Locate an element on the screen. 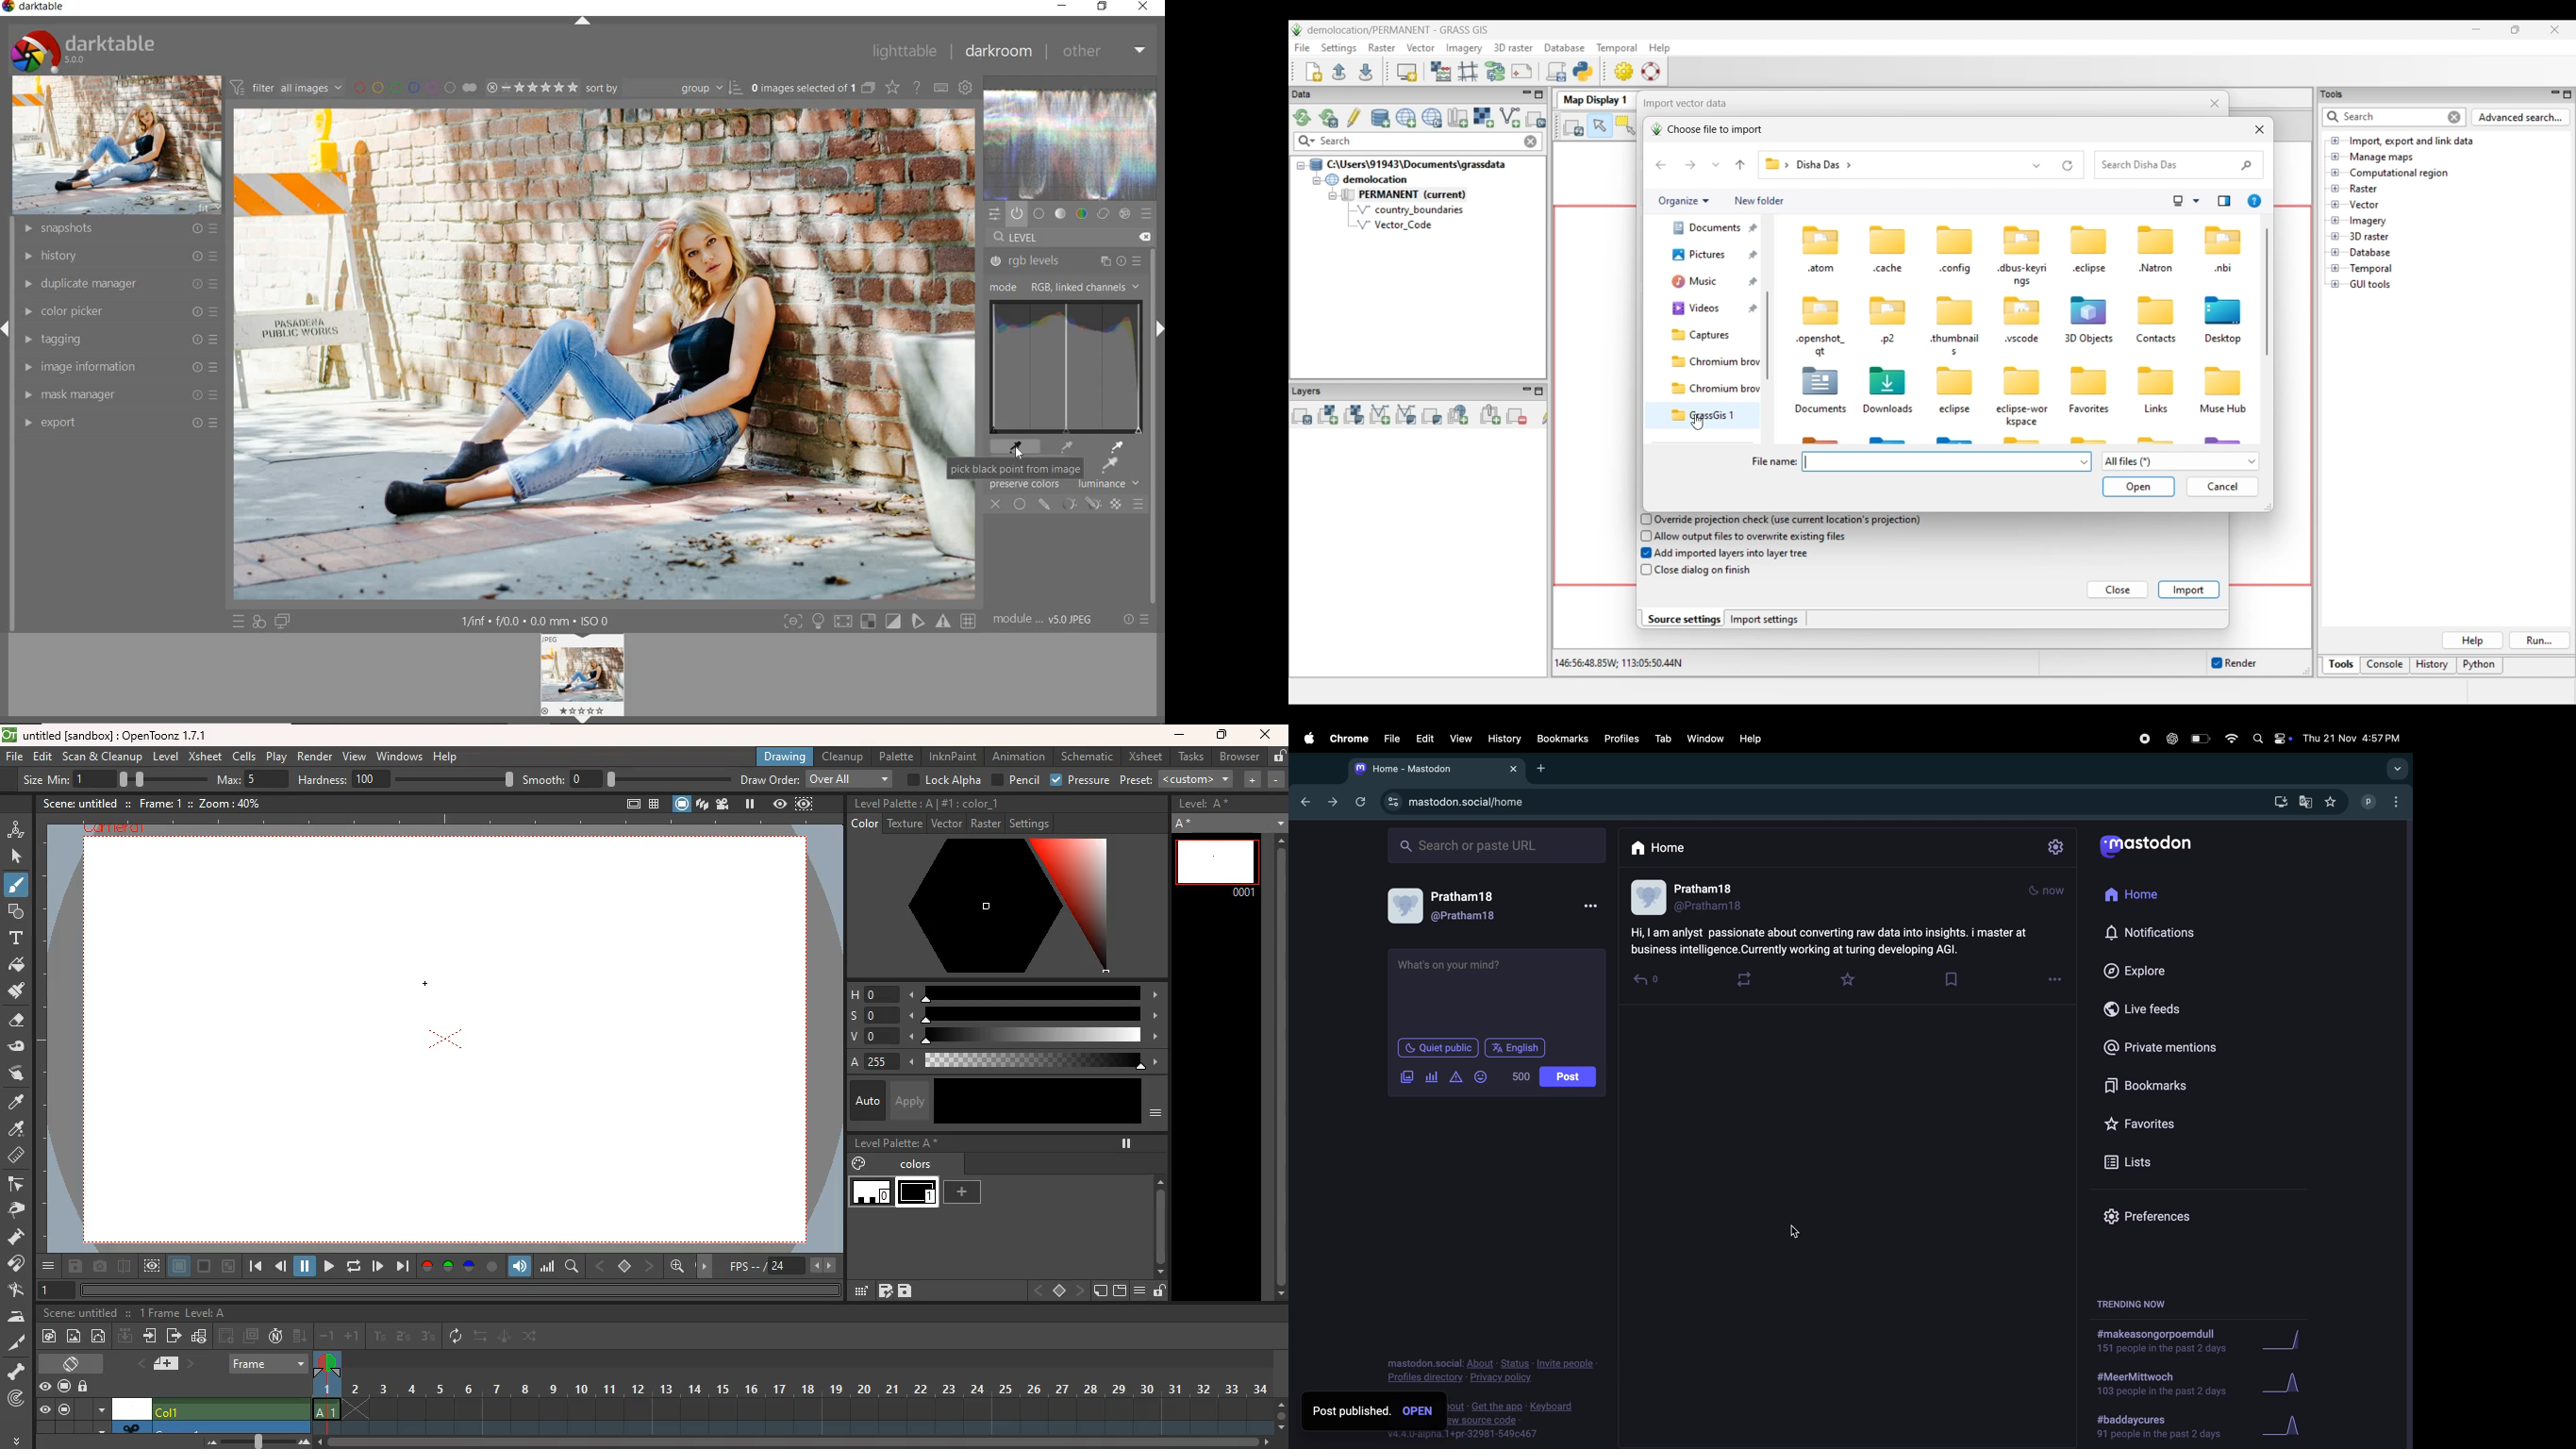  change type of overlays is located at coordinates (892, 89).